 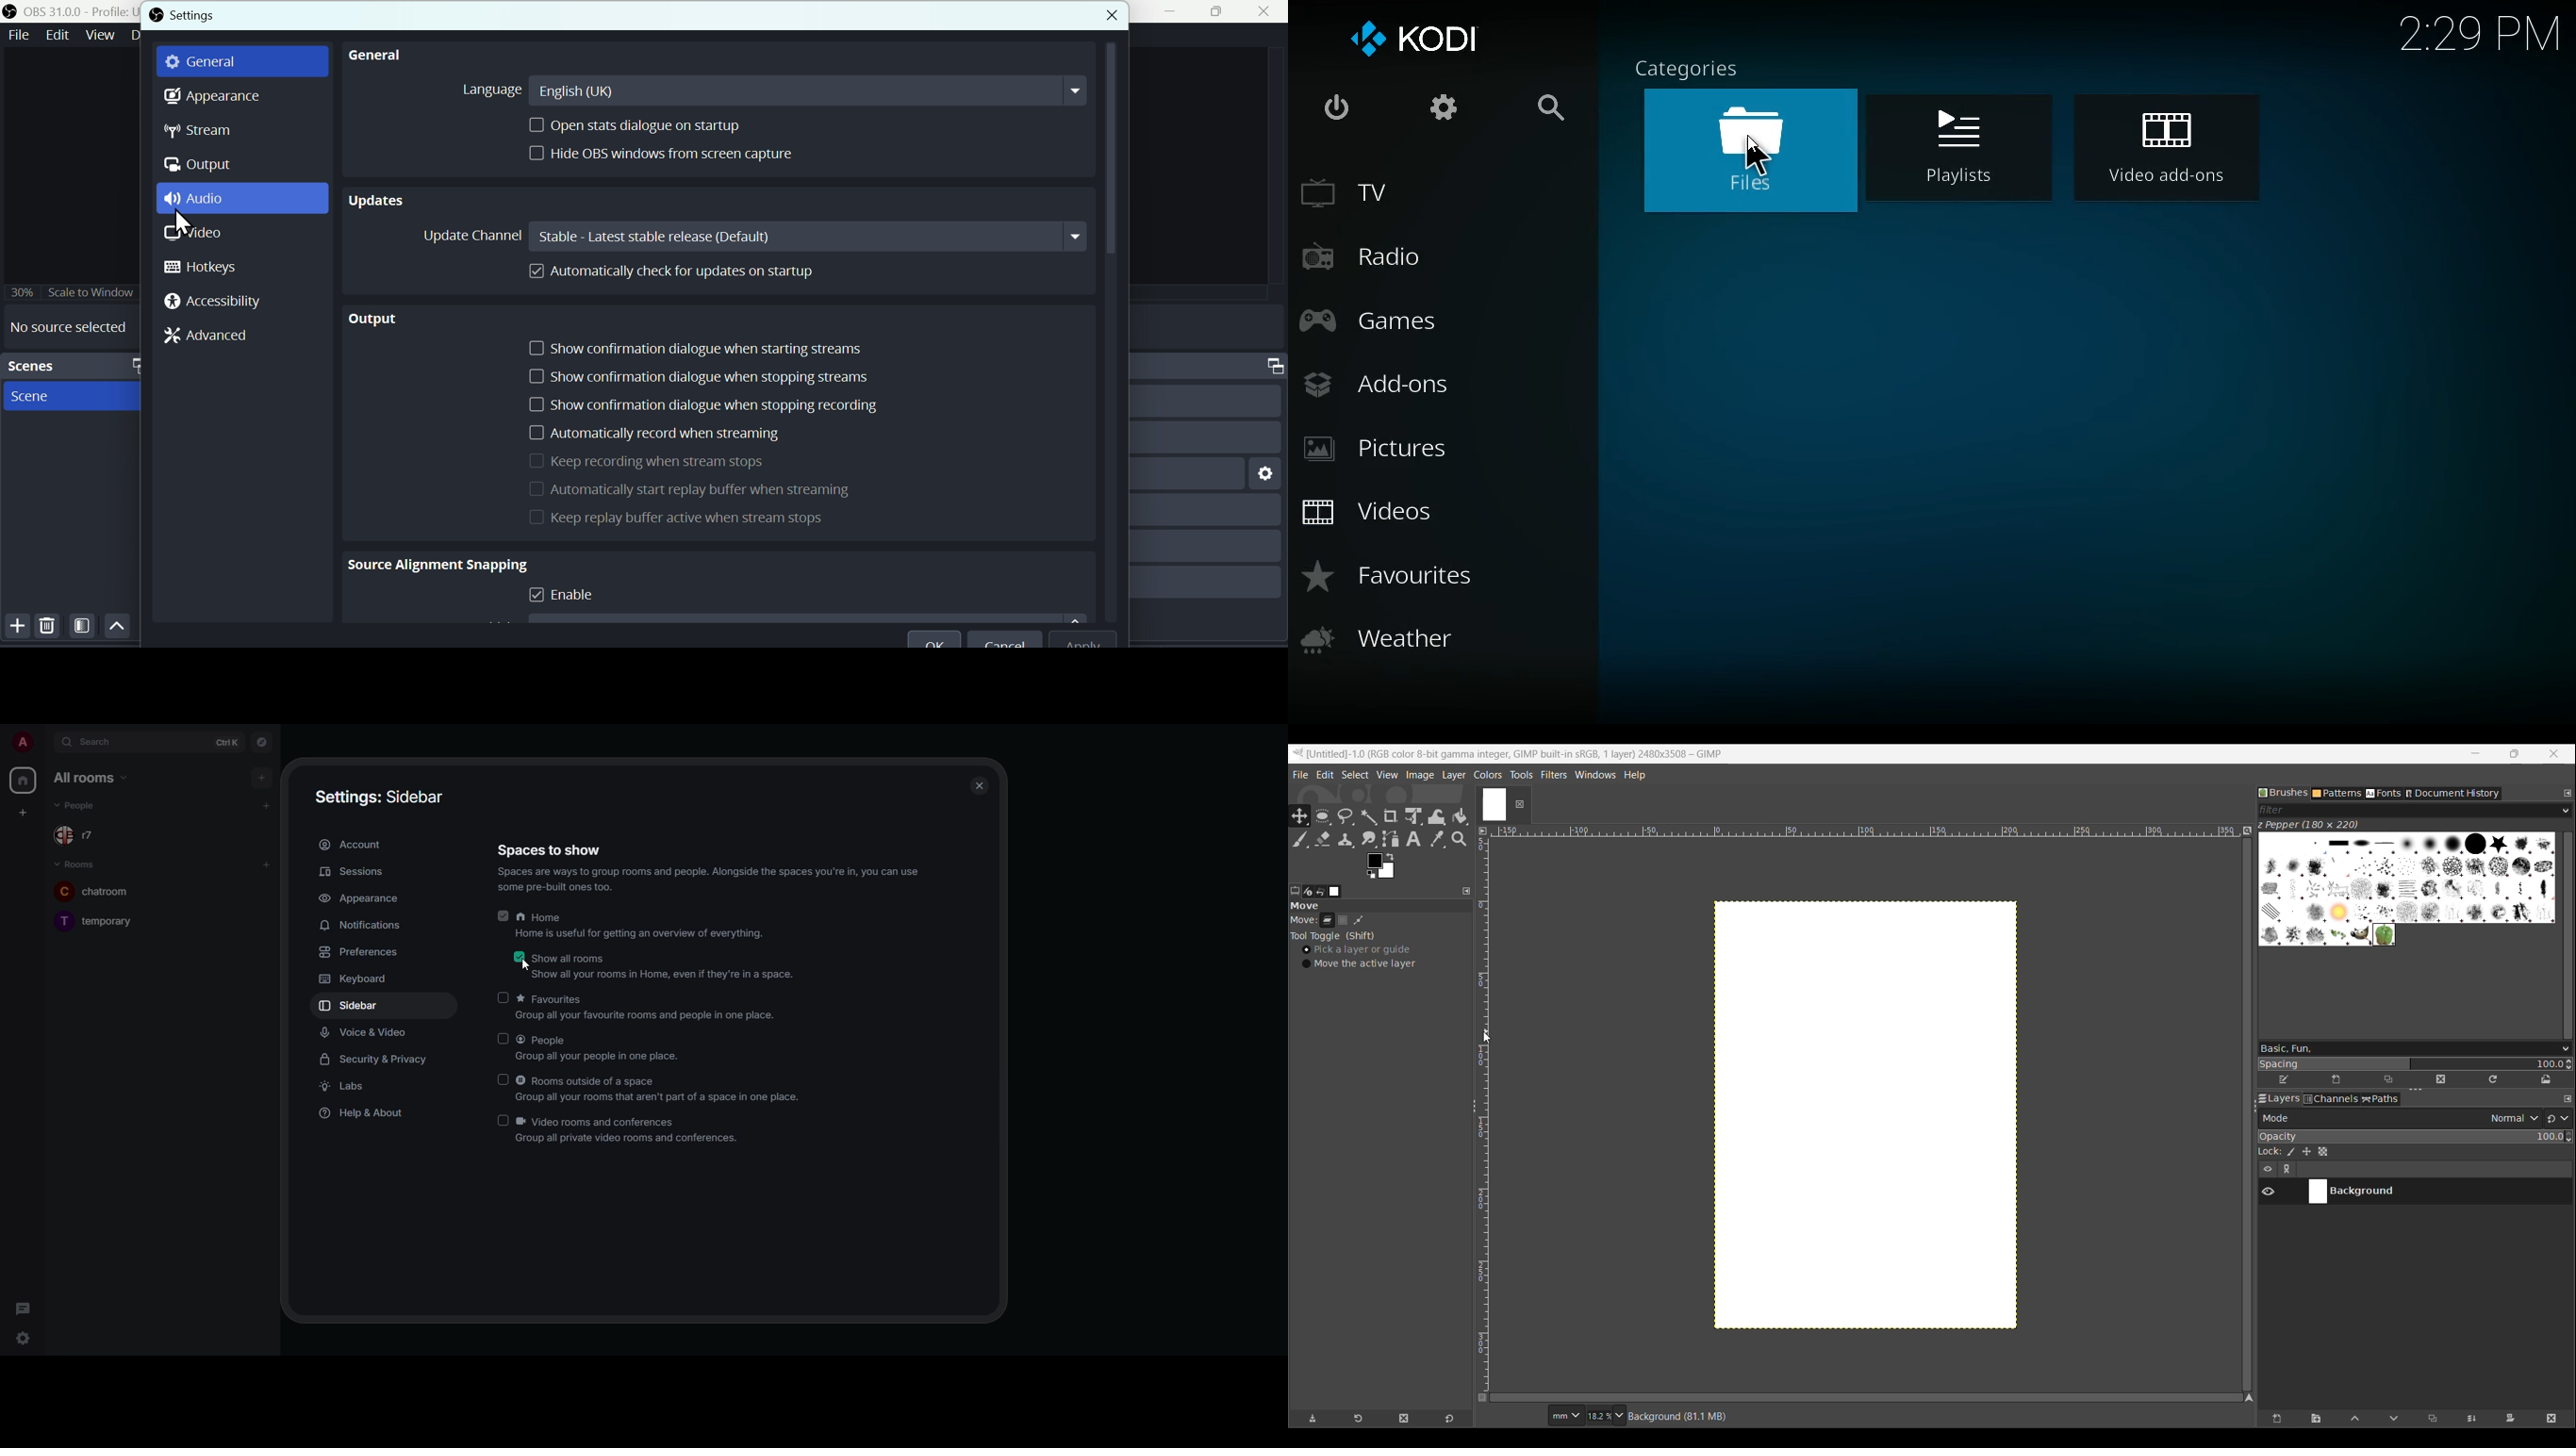 What do you see at coordinates (1220, 12) in the screenshot?
I see `maximise` at bounding box center [1220, 12].